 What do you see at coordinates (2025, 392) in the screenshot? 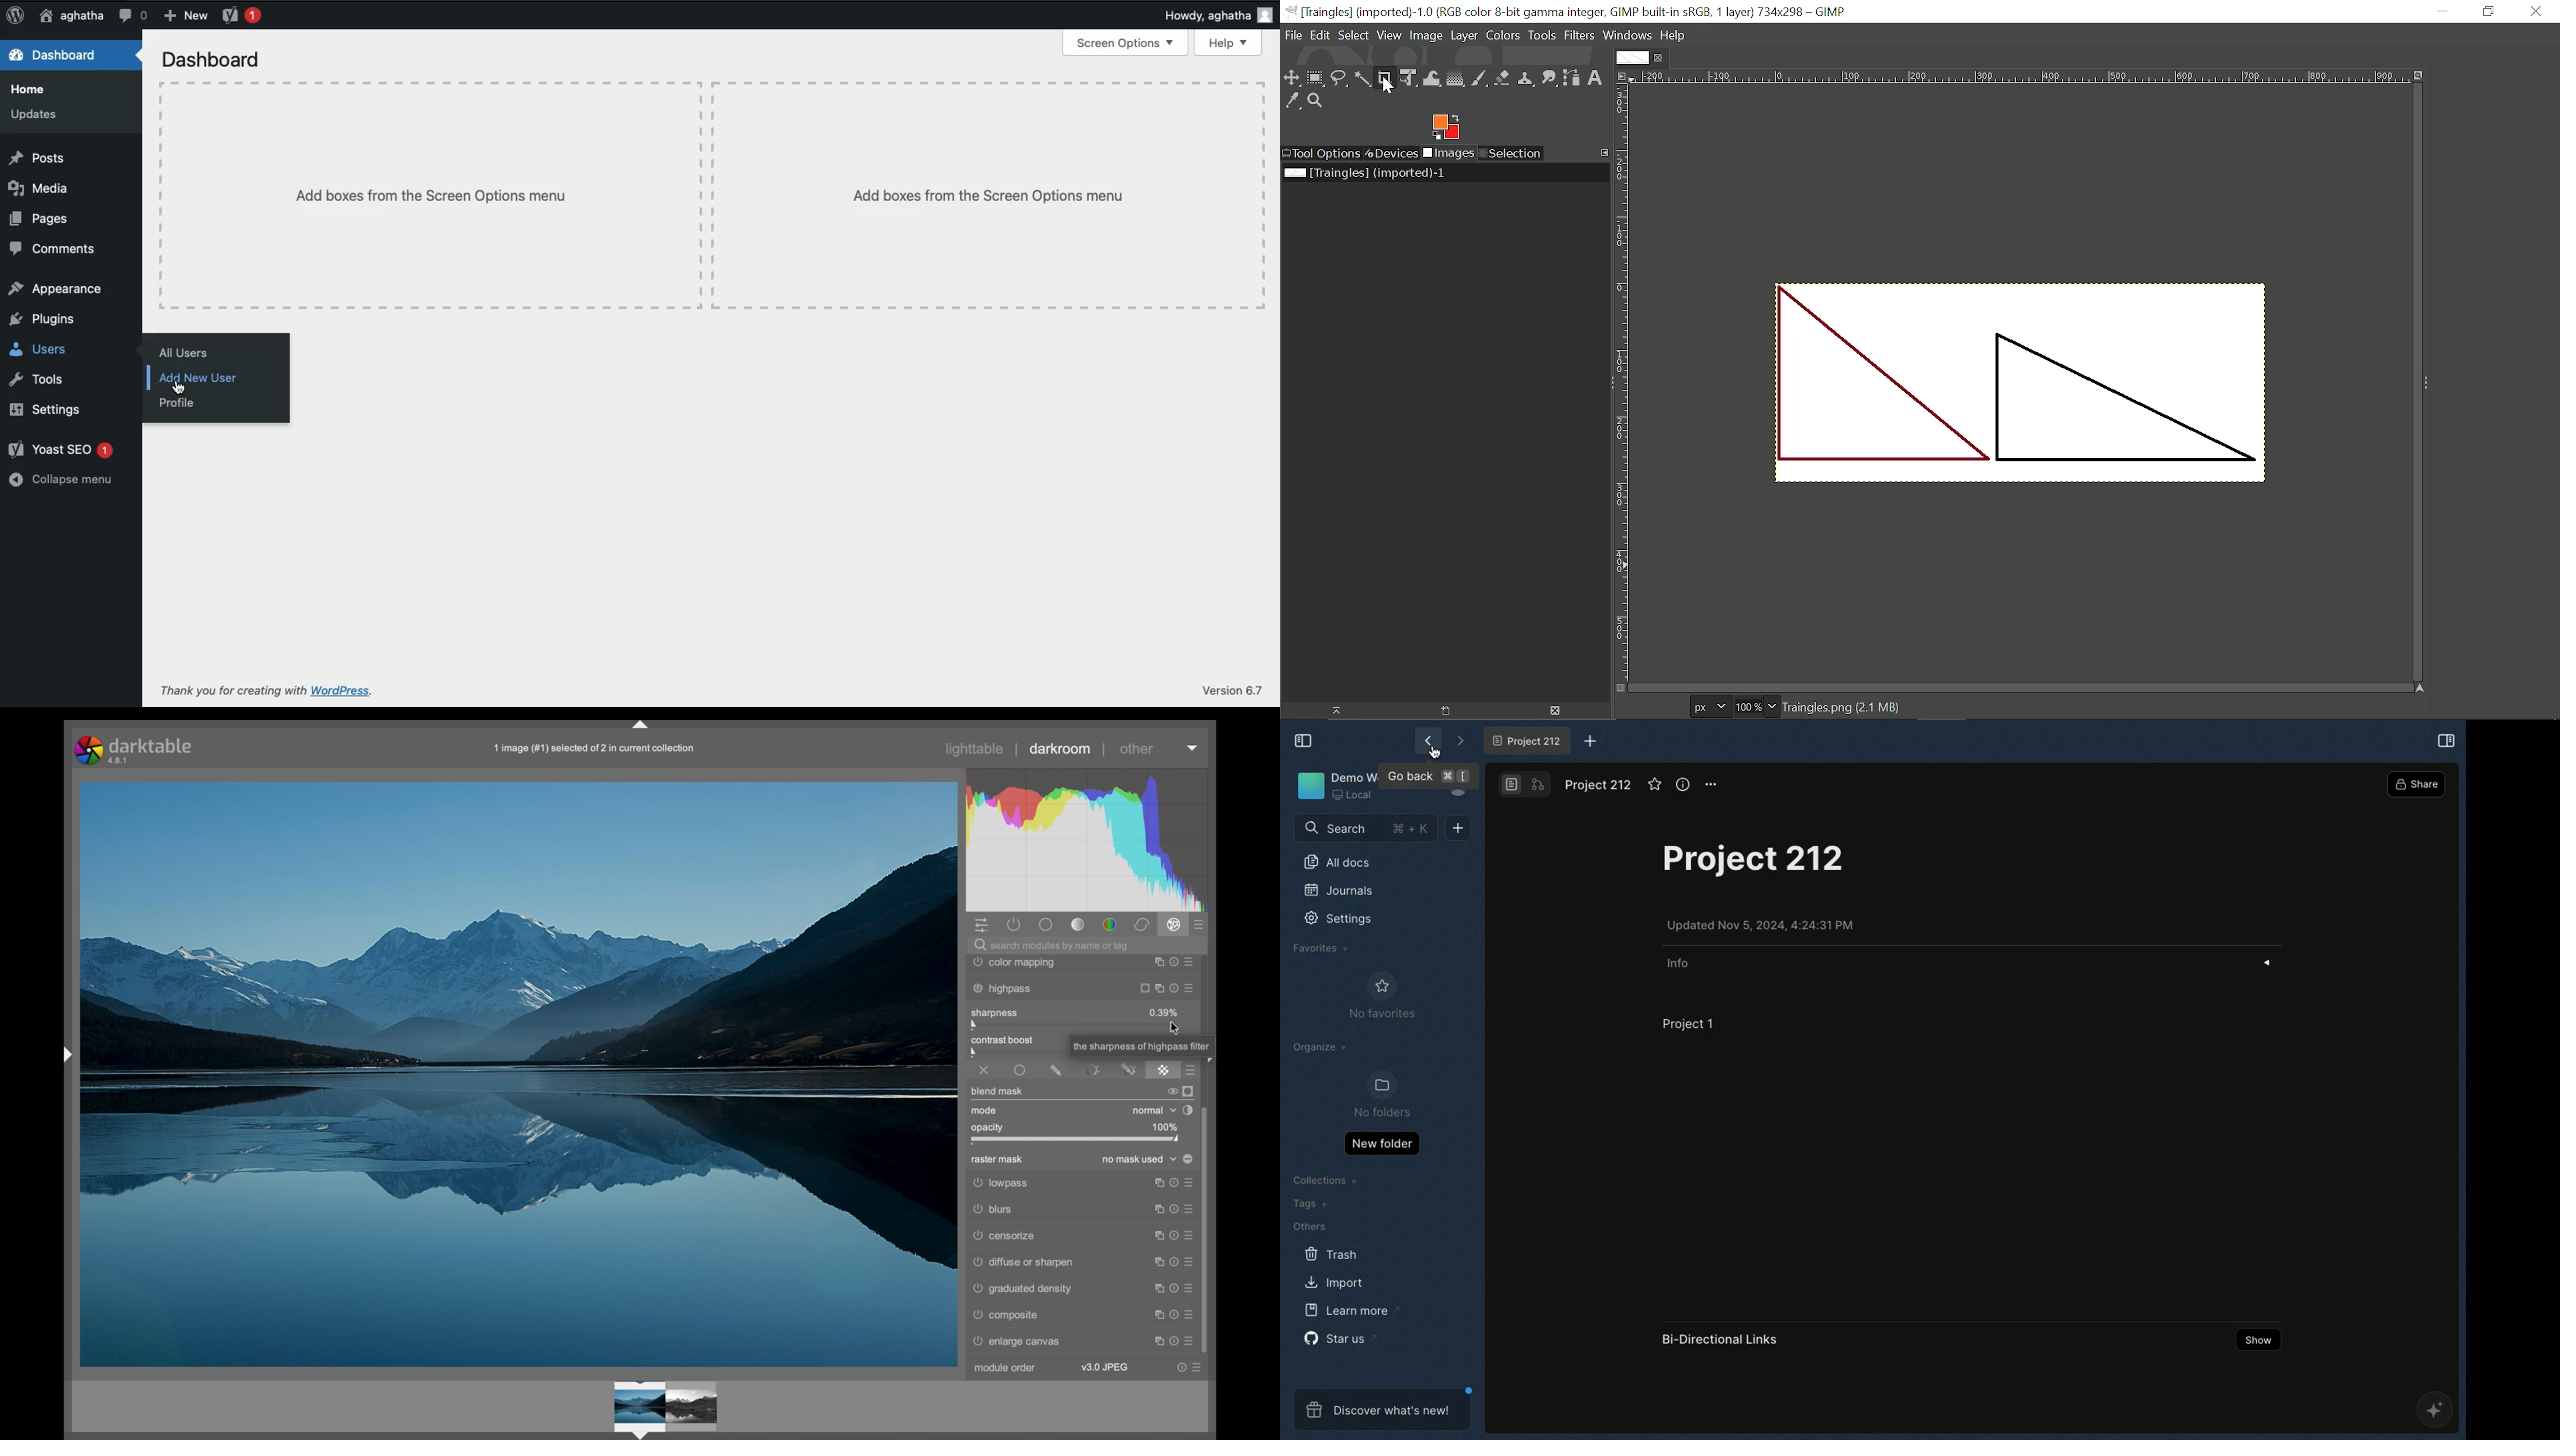
I see `Current image` at bounding box center [2025, 392].